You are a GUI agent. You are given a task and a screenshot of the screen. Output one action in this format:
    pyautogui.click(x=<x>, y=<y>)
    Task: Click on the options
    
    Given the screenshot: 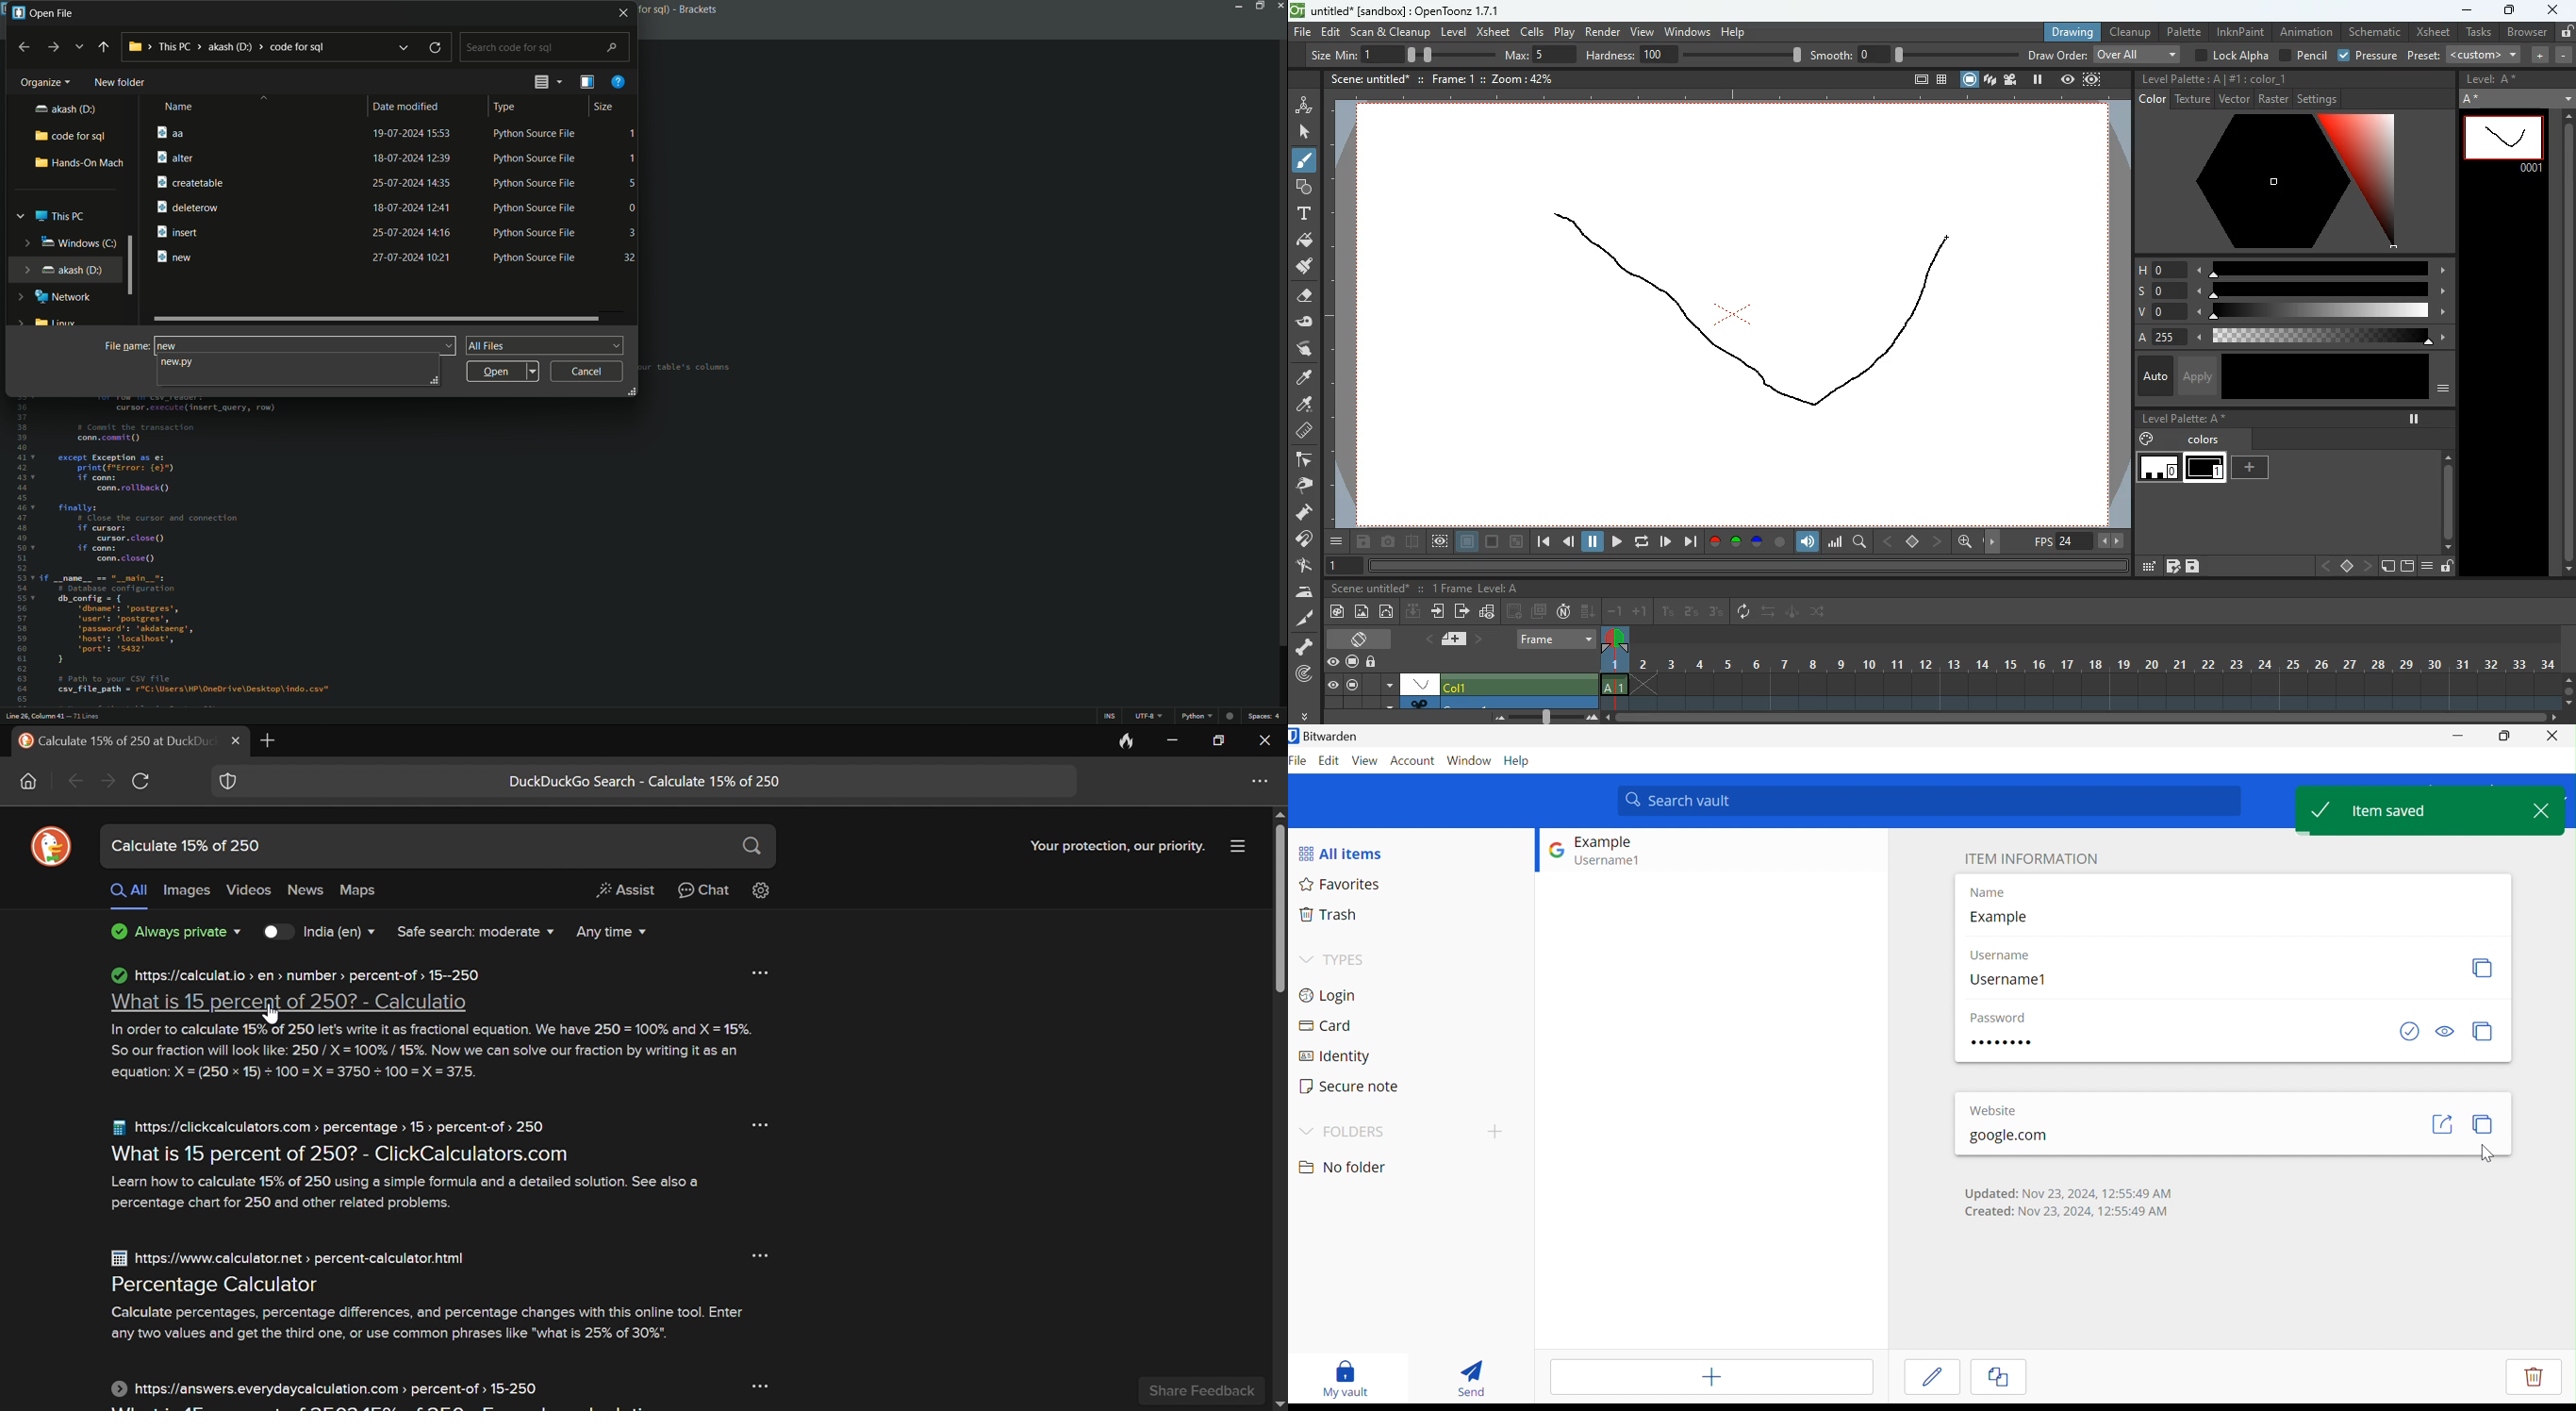 What is the action you would take?
    pyautogui.click(x=1257, y=783)
    